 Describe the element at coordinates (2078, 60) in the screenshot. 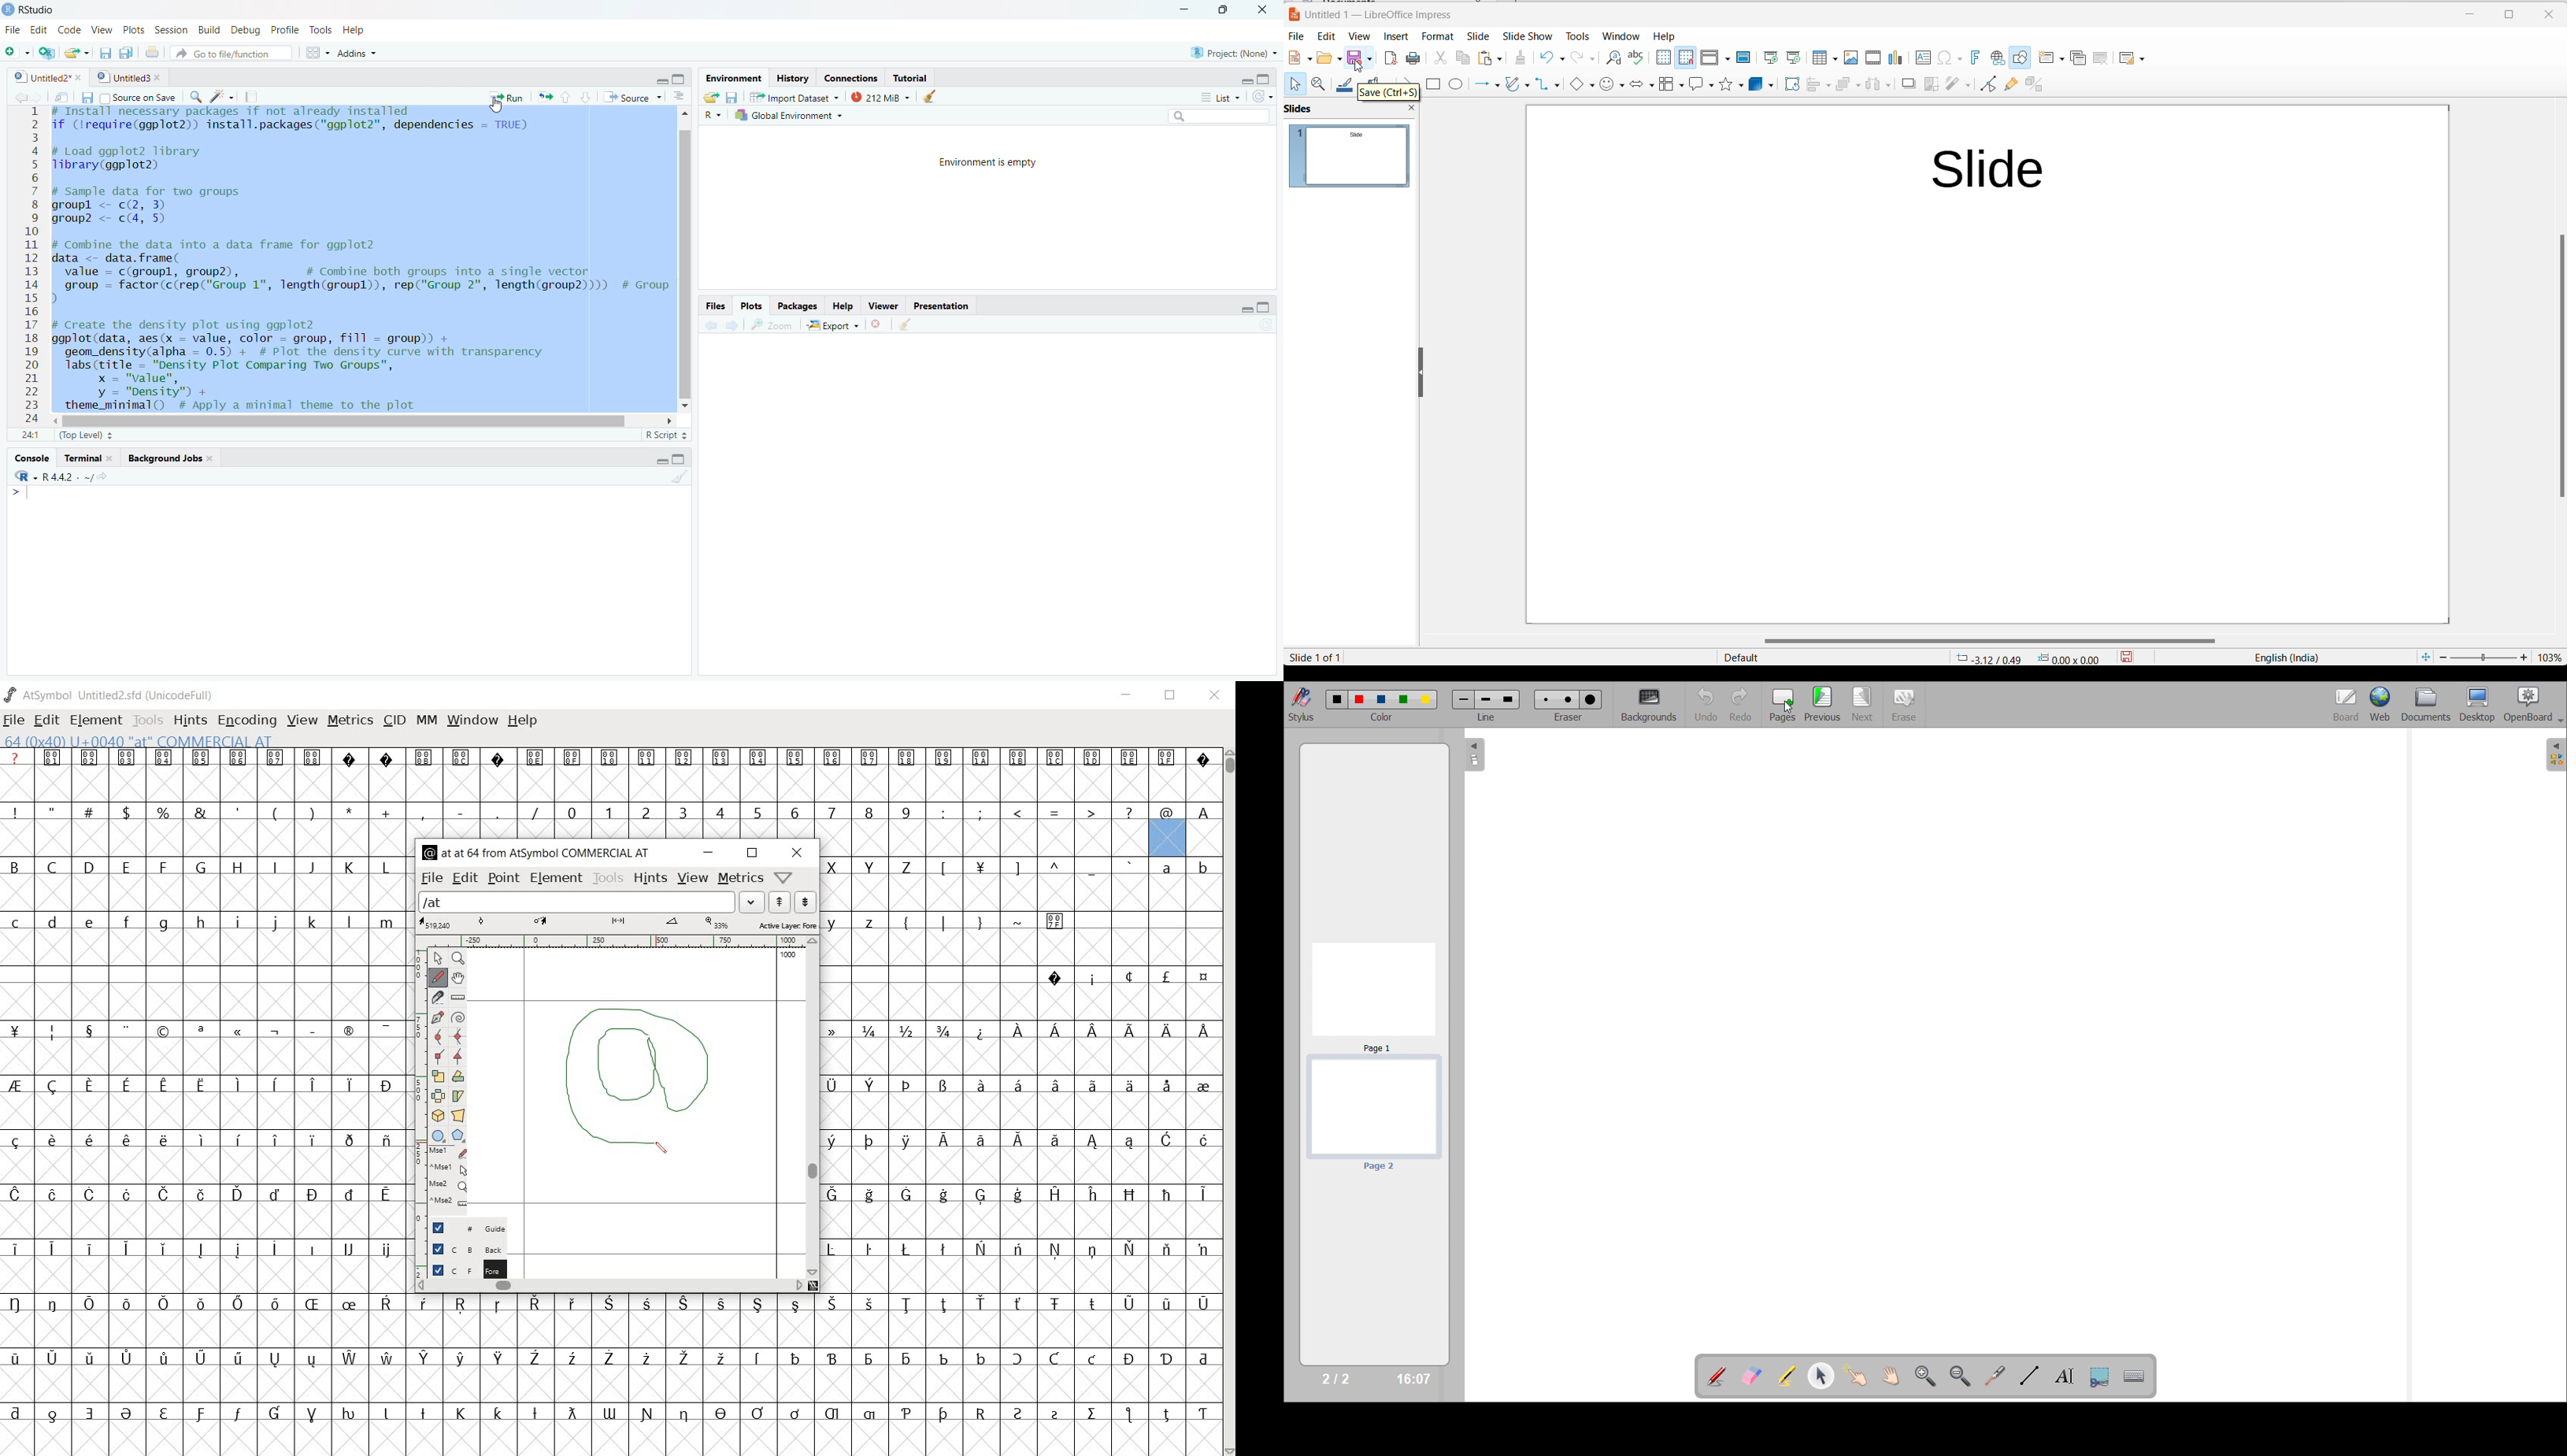

I see `duplicate slide` at that location.